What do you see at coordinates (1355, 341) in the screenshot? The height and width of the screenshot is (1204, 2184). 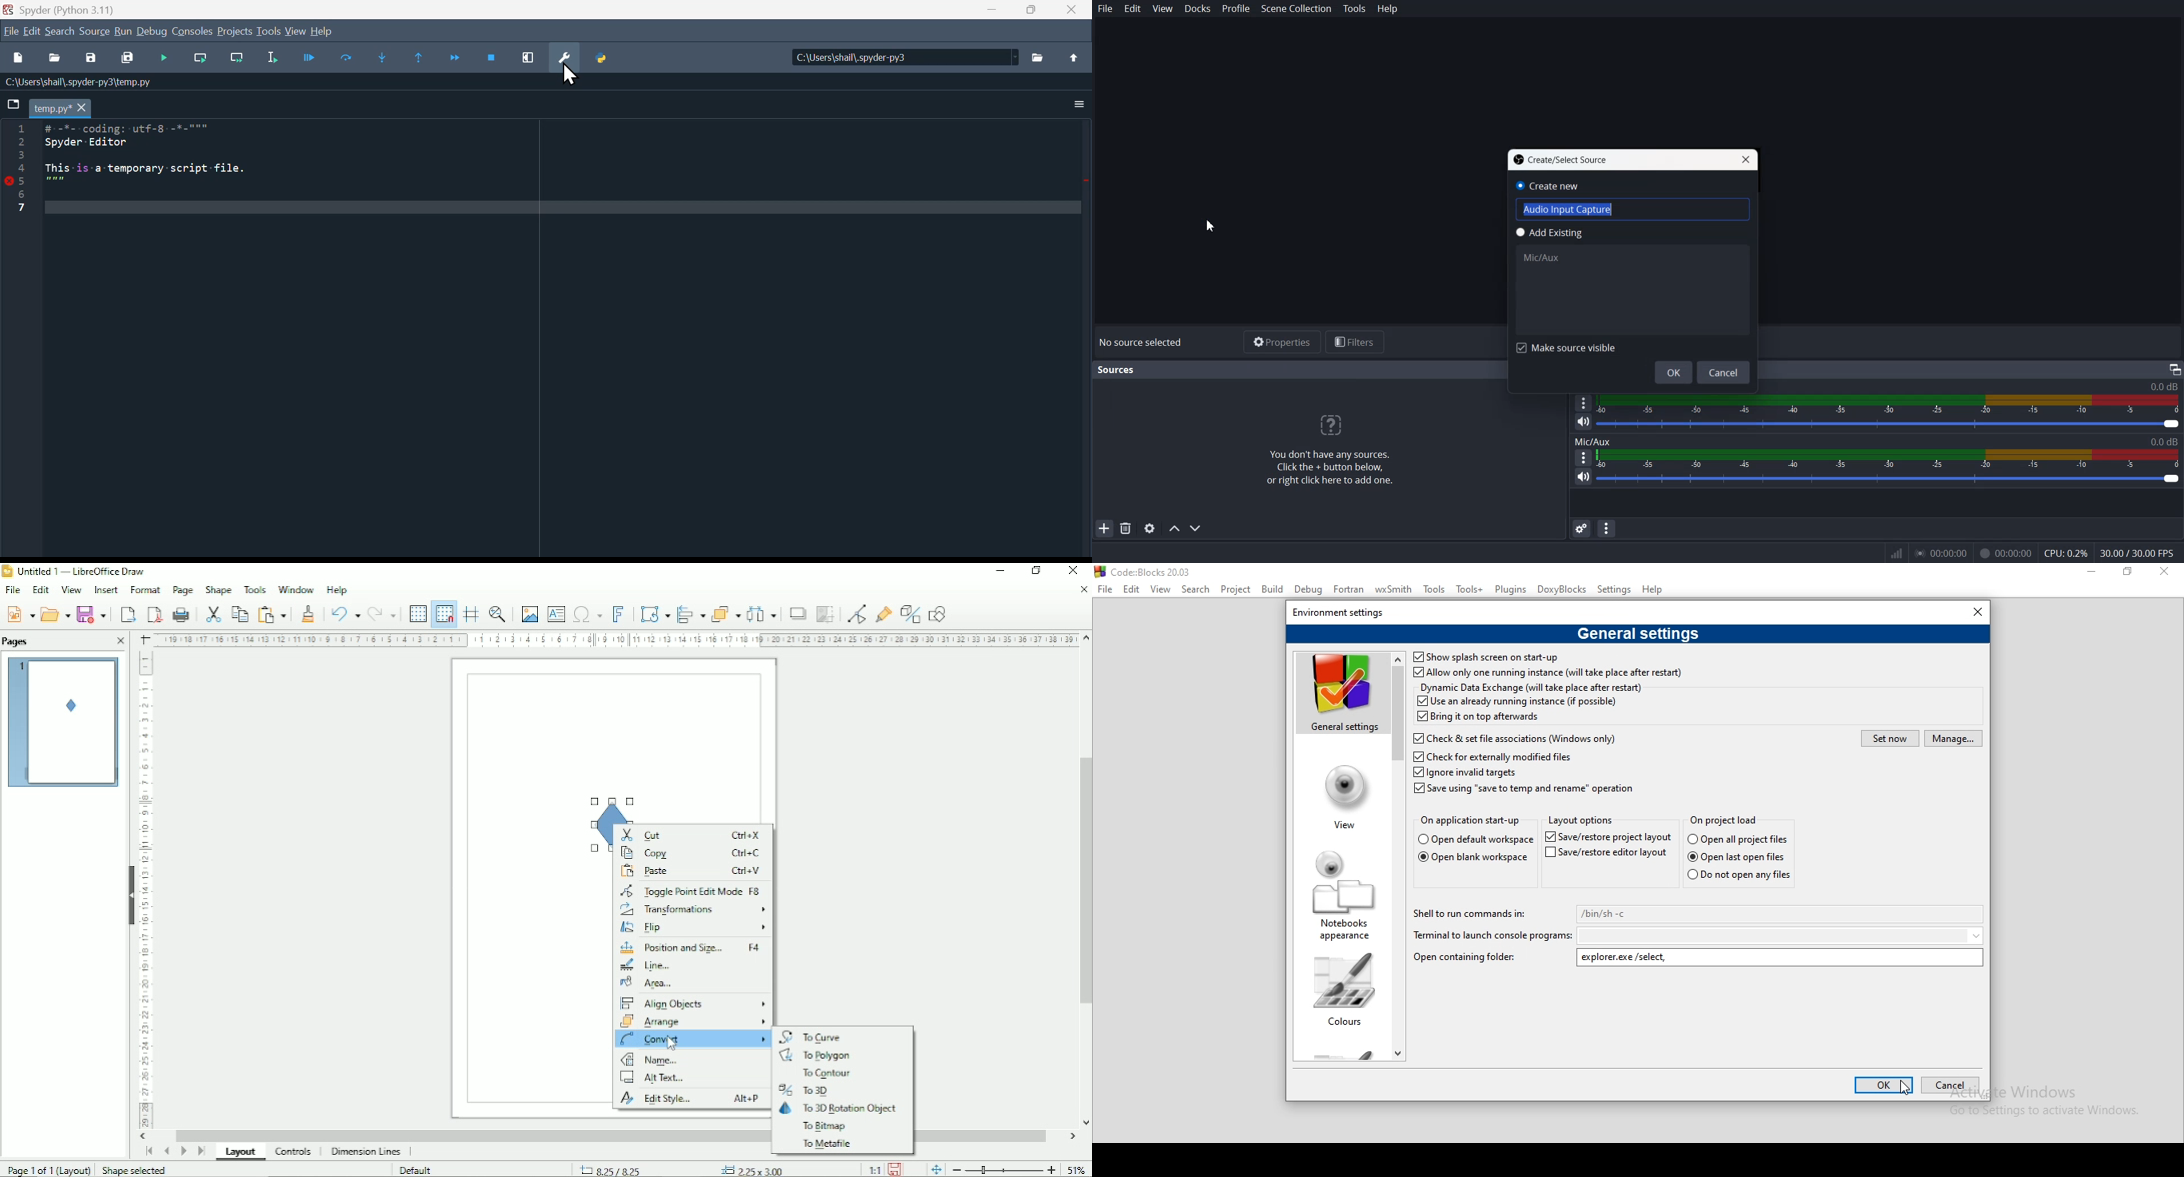 I see `Filters` at bounding box center [1355, 341].